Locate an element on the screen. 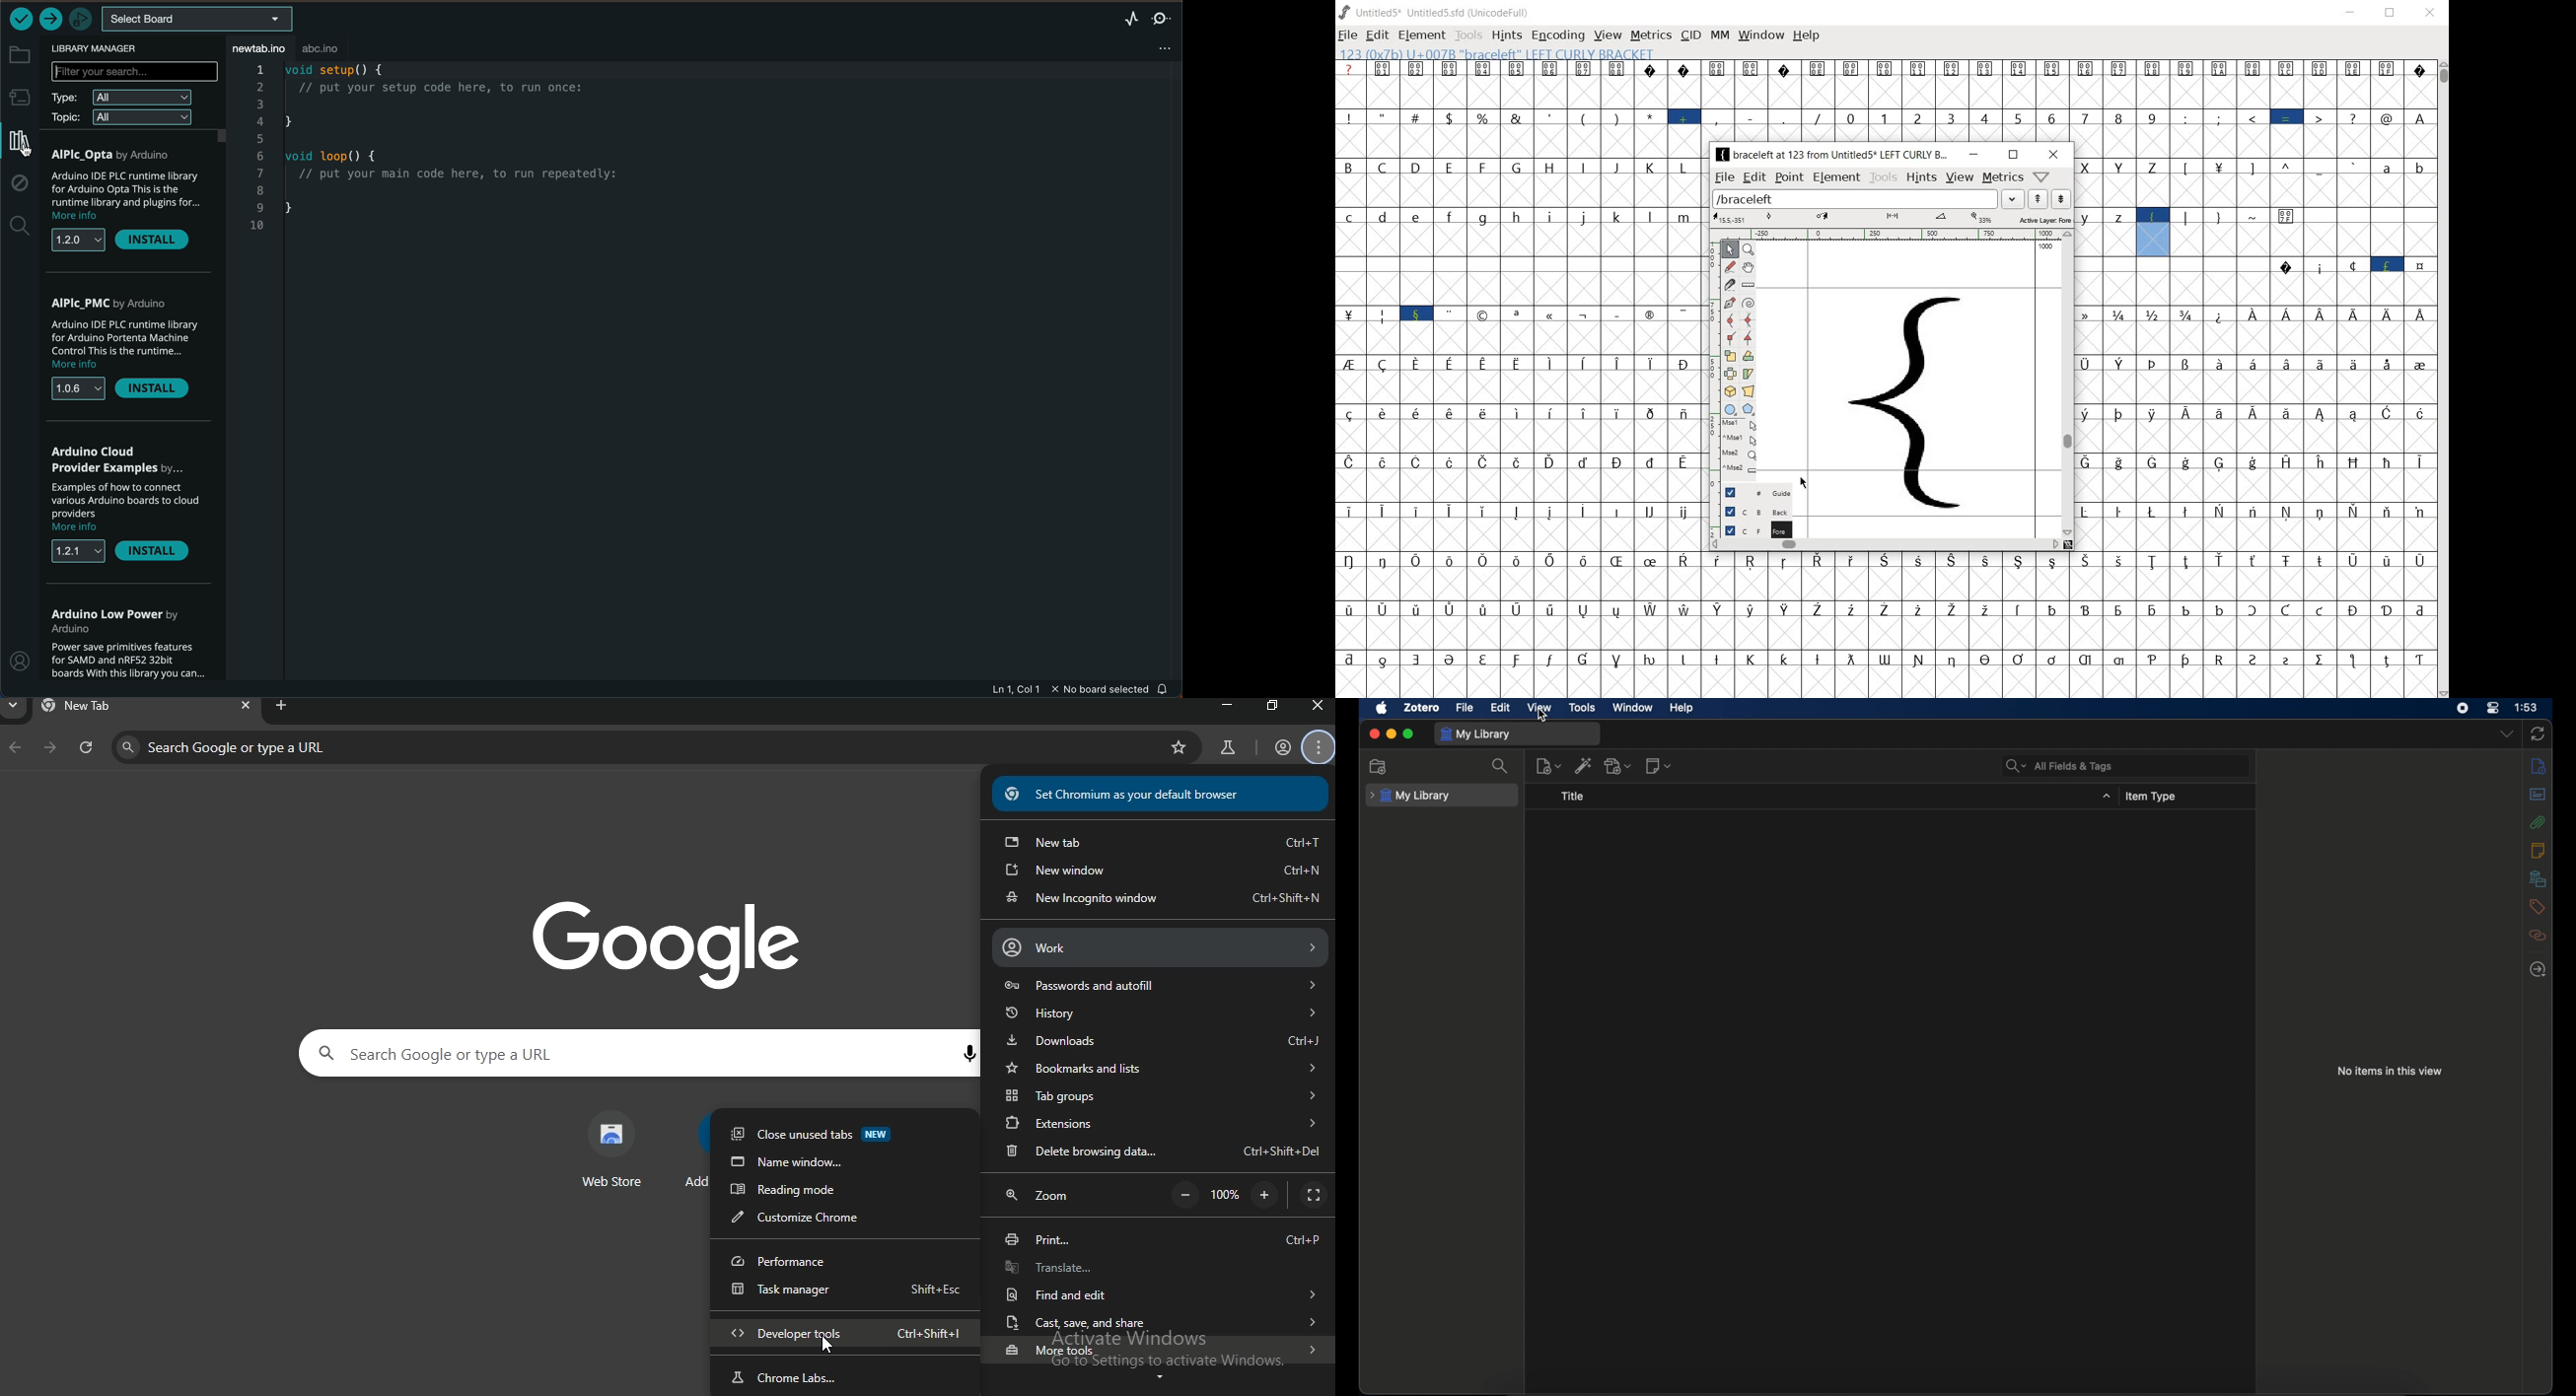 This screenshot has width=2576, height=1400. abstract is located at coordinates (2539, 794).